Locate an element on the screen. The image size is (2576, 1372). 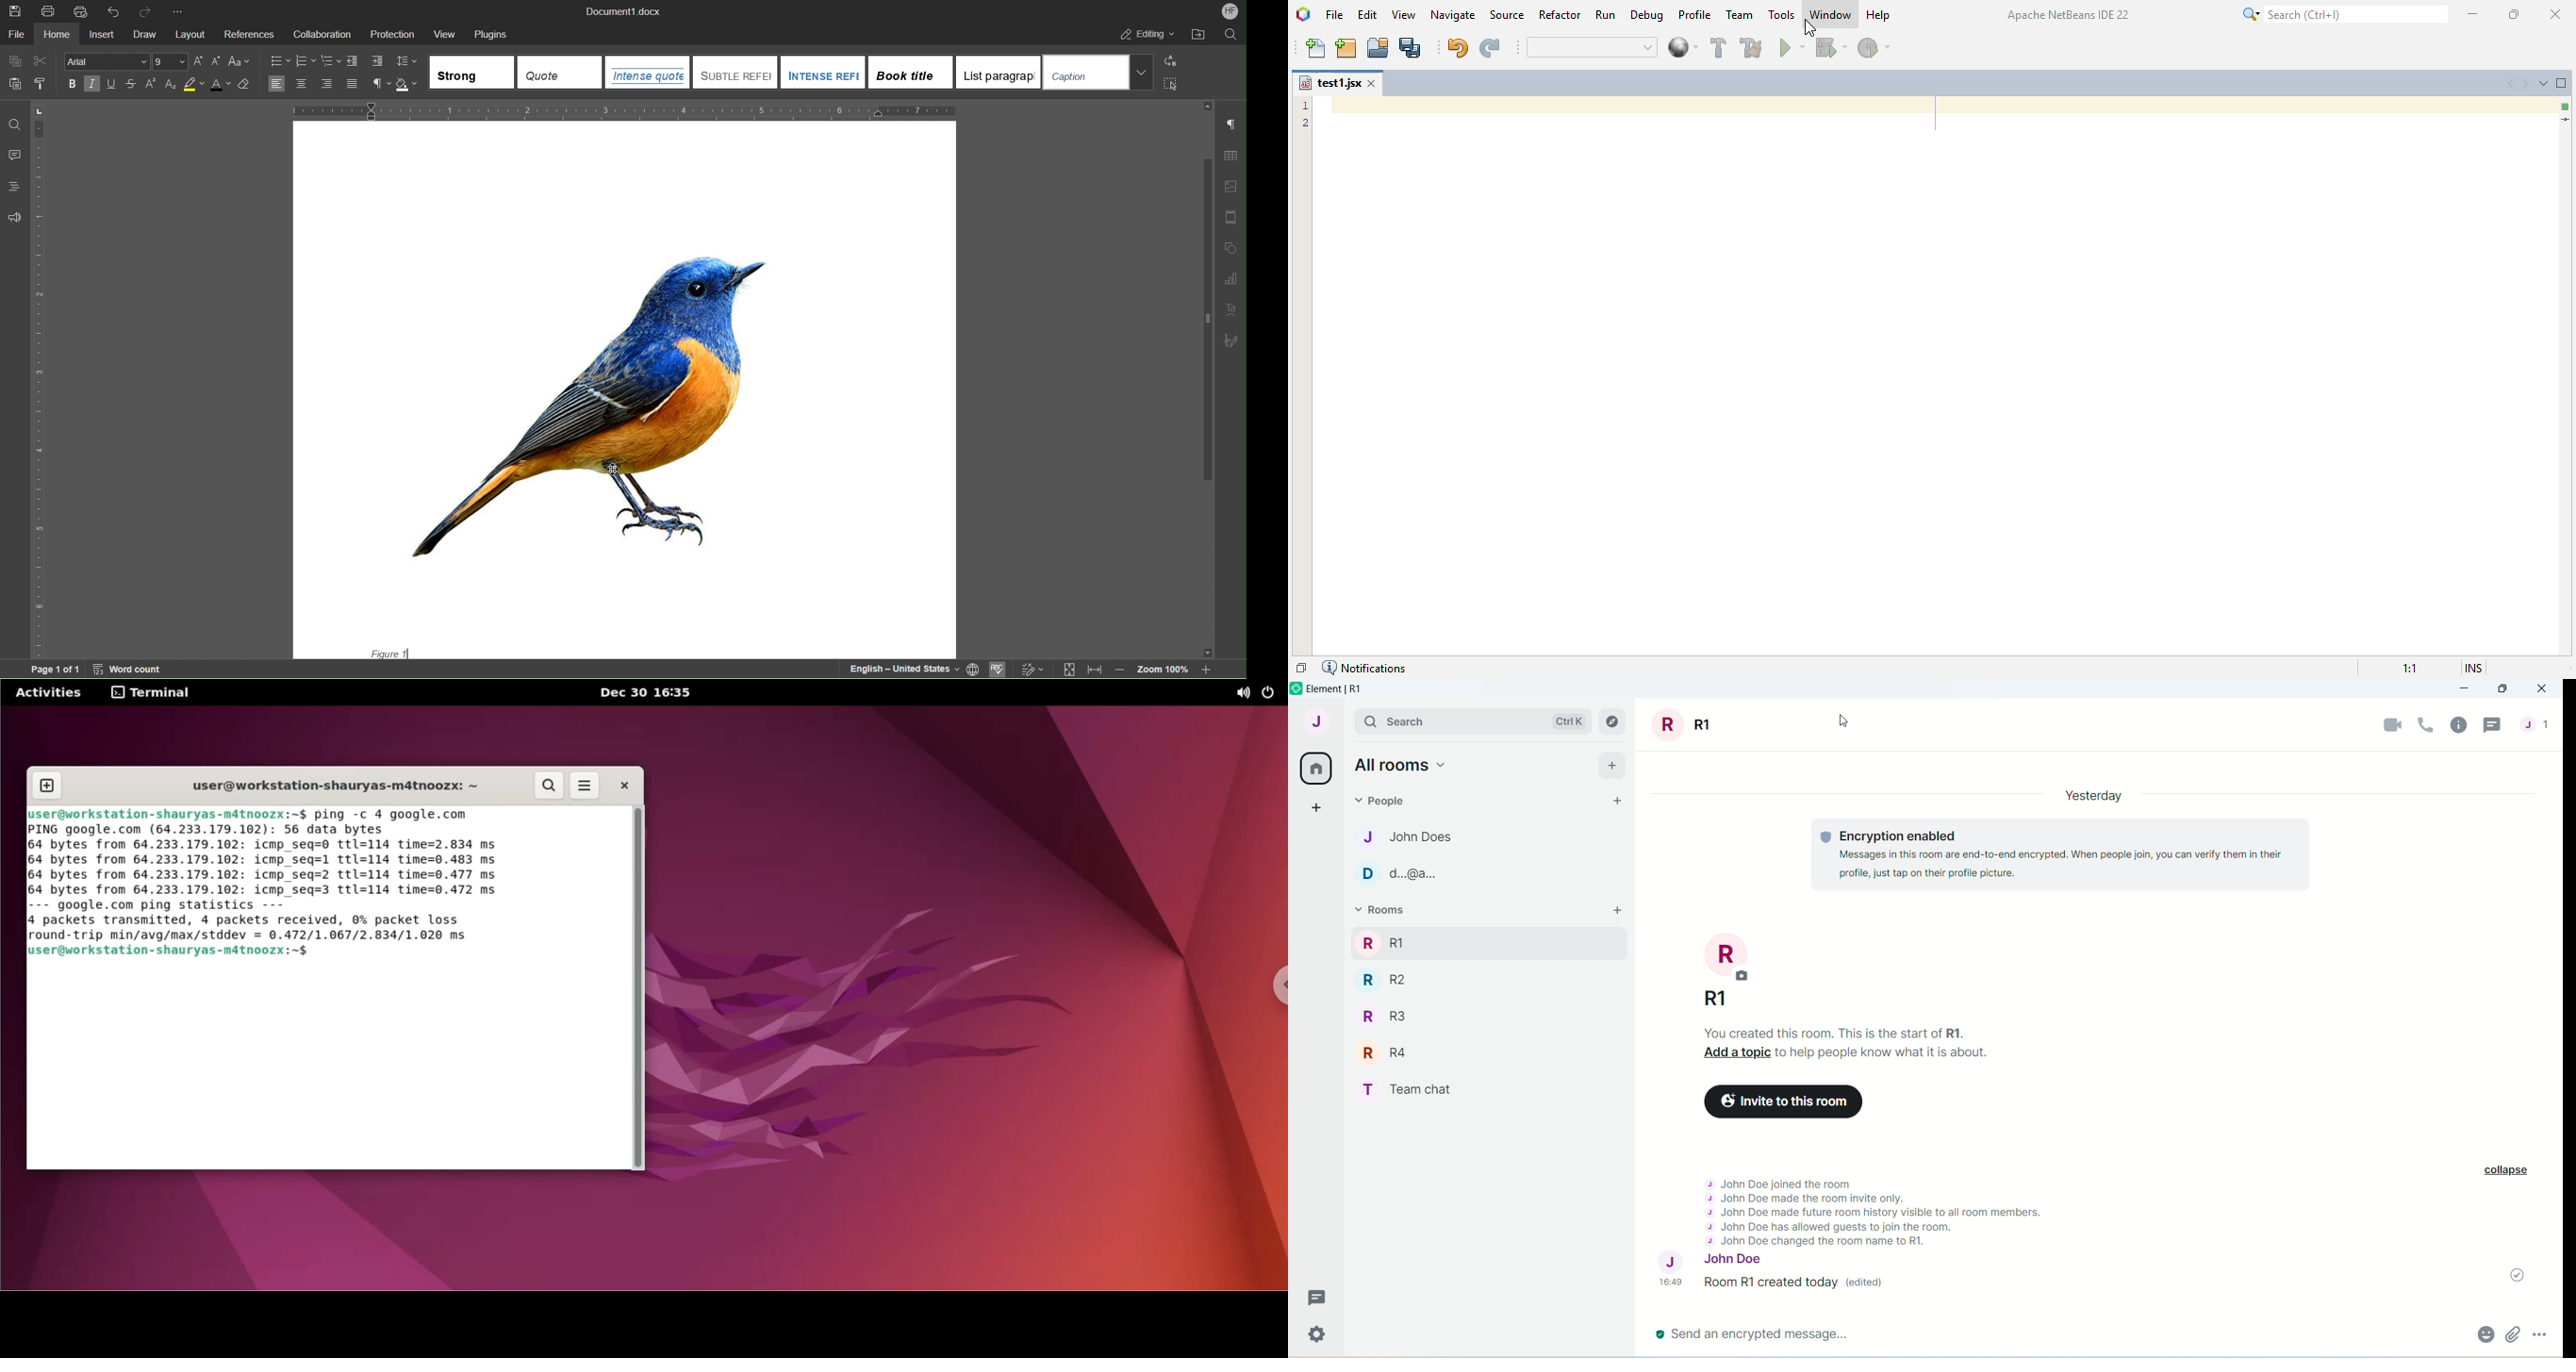
Word Count is located at coordinates (130, 669).